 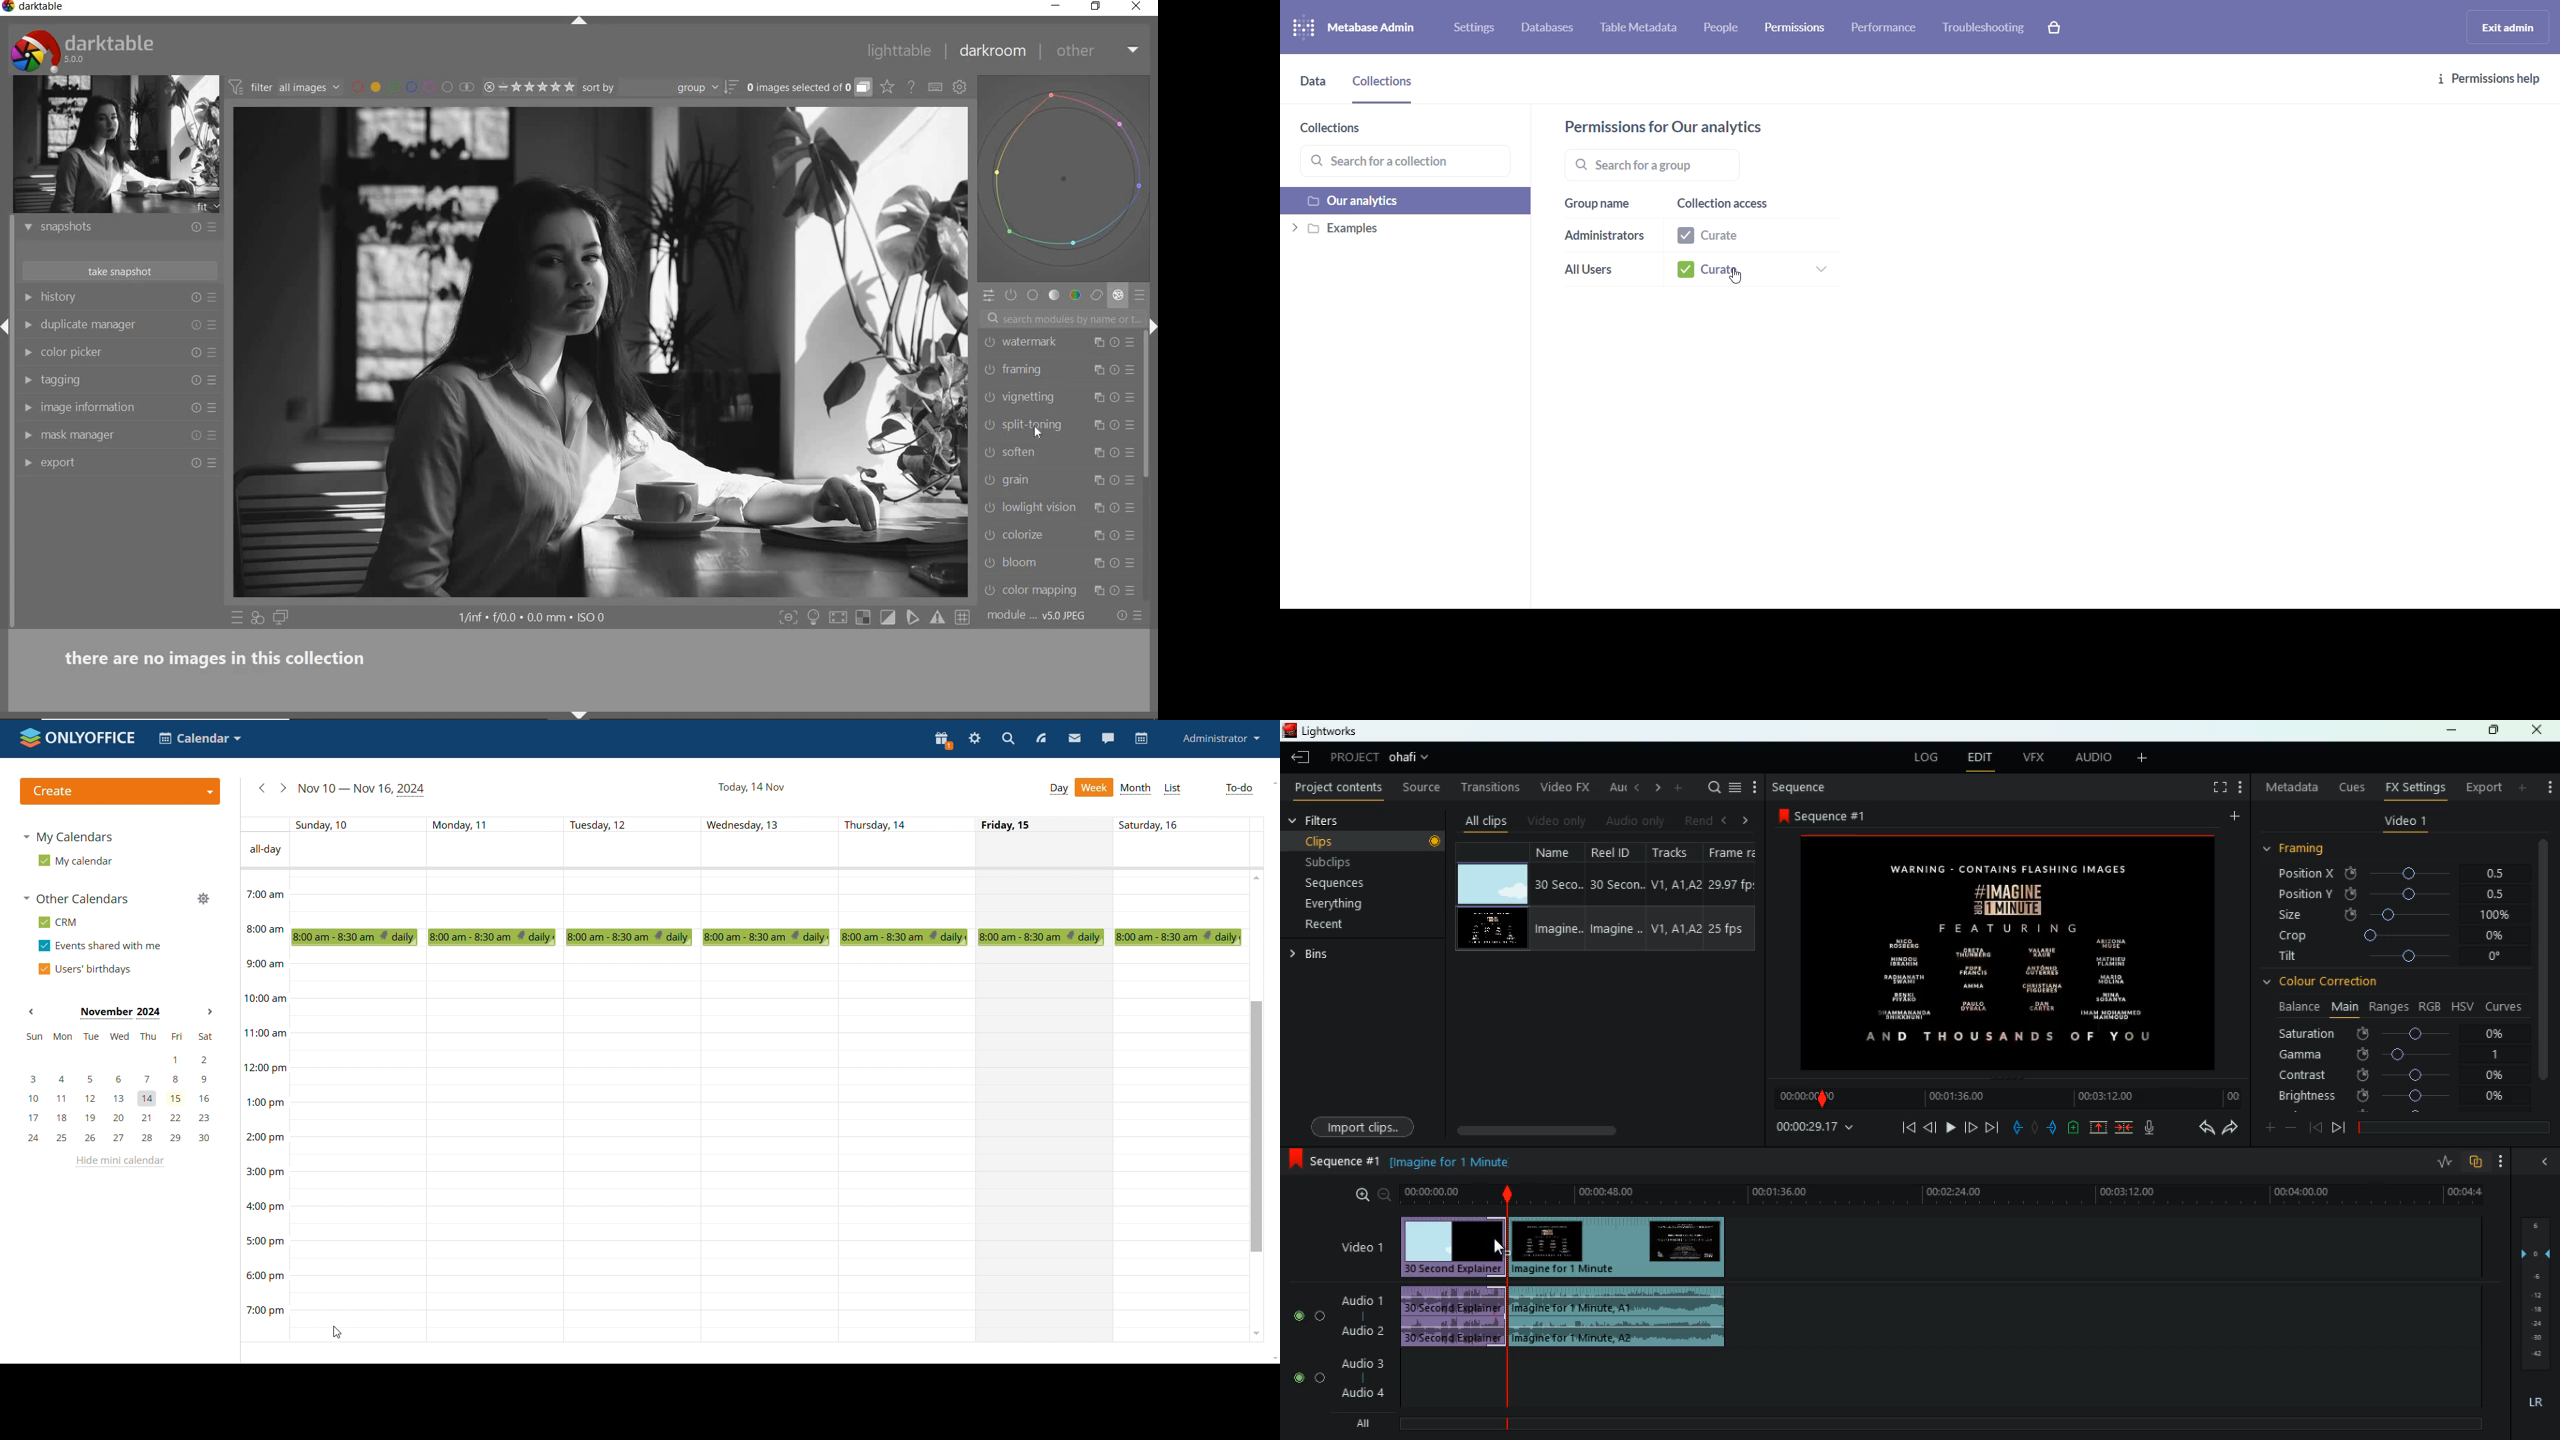 What do you see at coordinates (1984, 28) in the screenshot?
I see `troubleshooting` at bounding box center [1984, 28].